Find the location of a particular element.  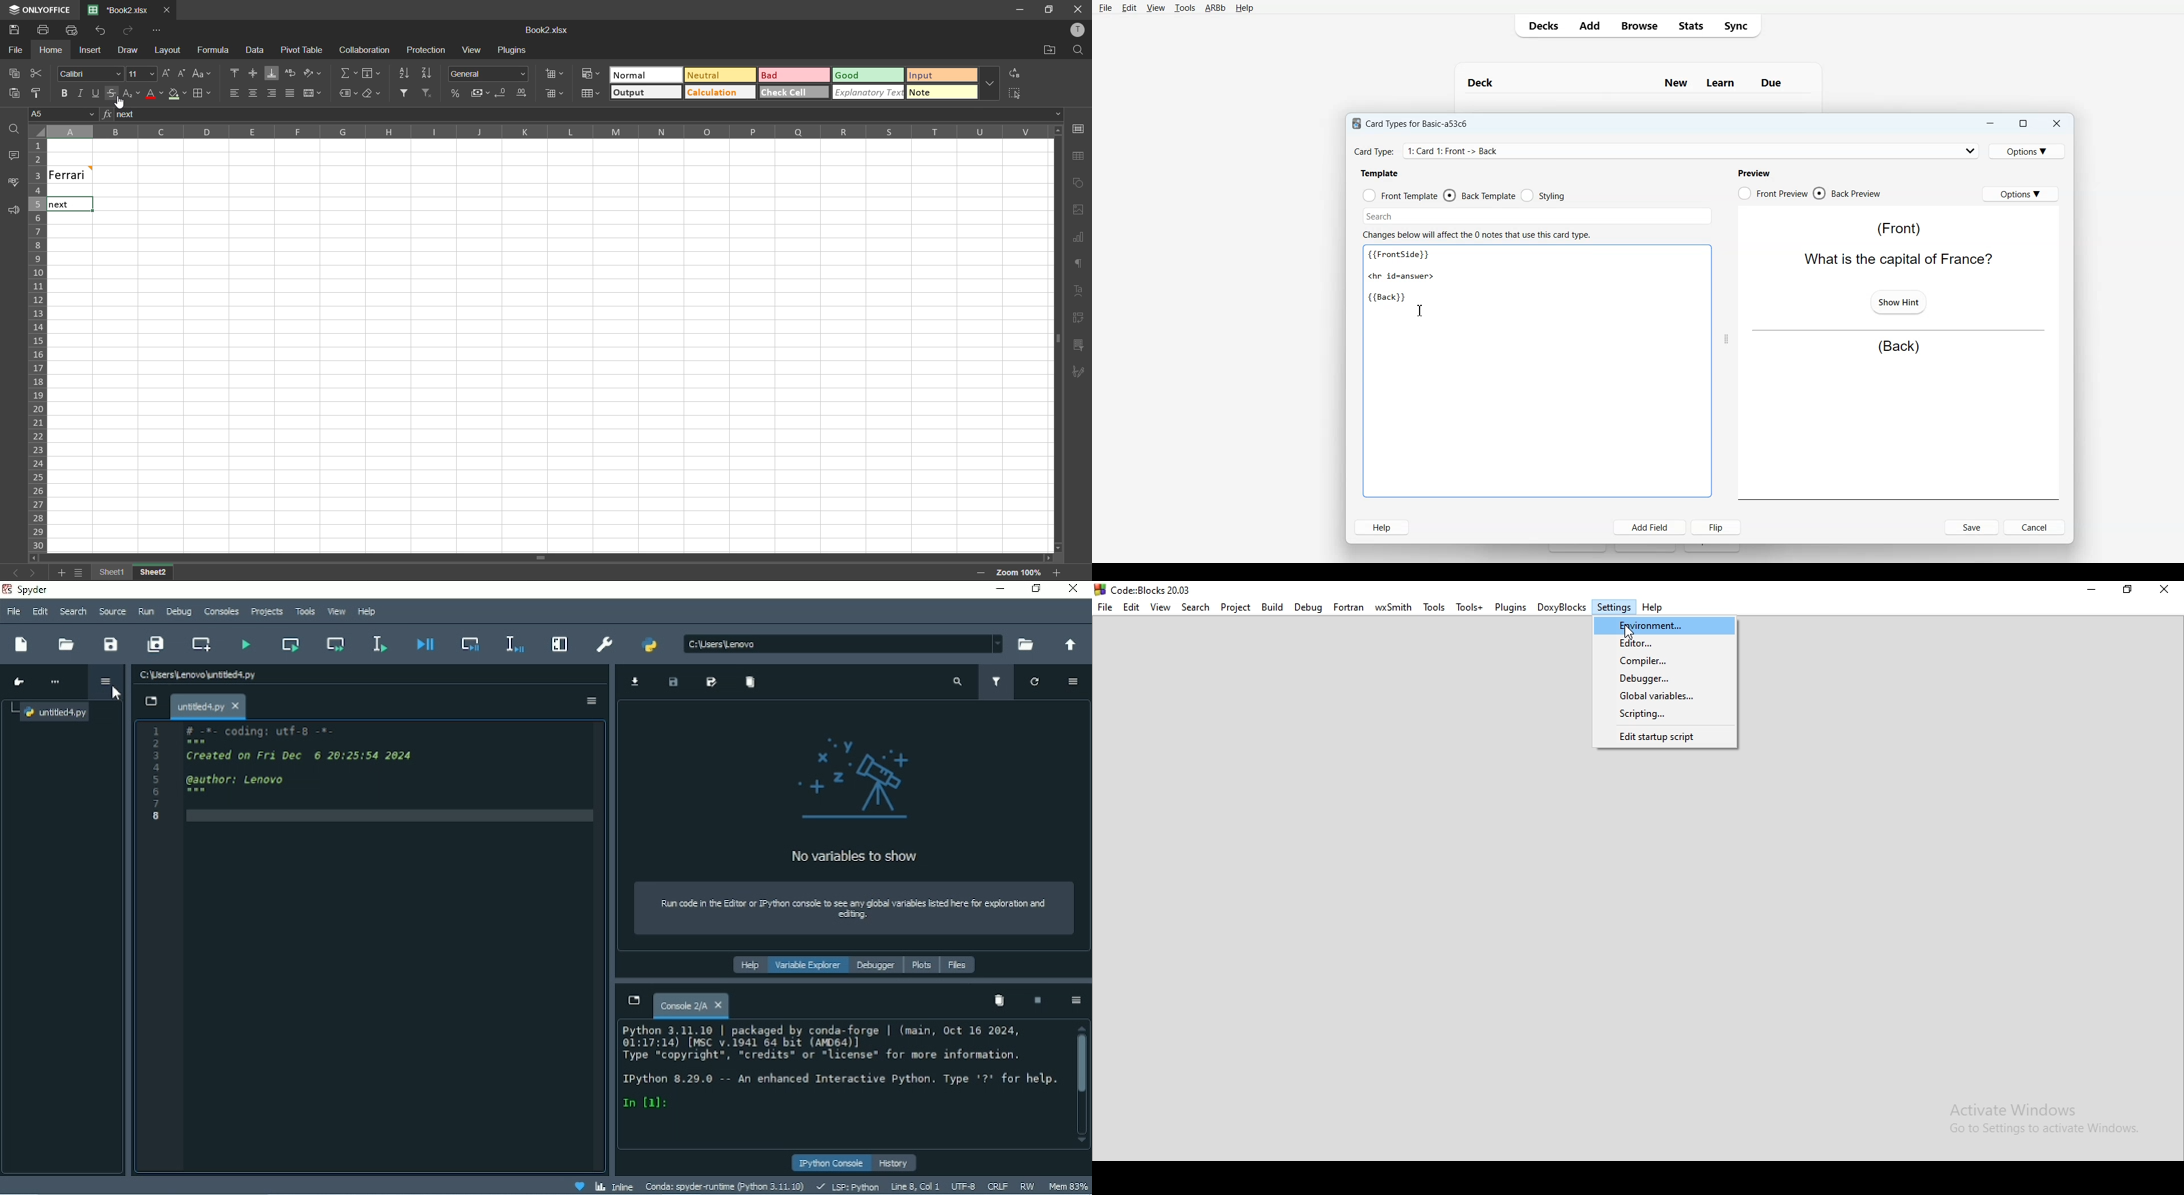

(Back) is located at coordinates (1898, 347).